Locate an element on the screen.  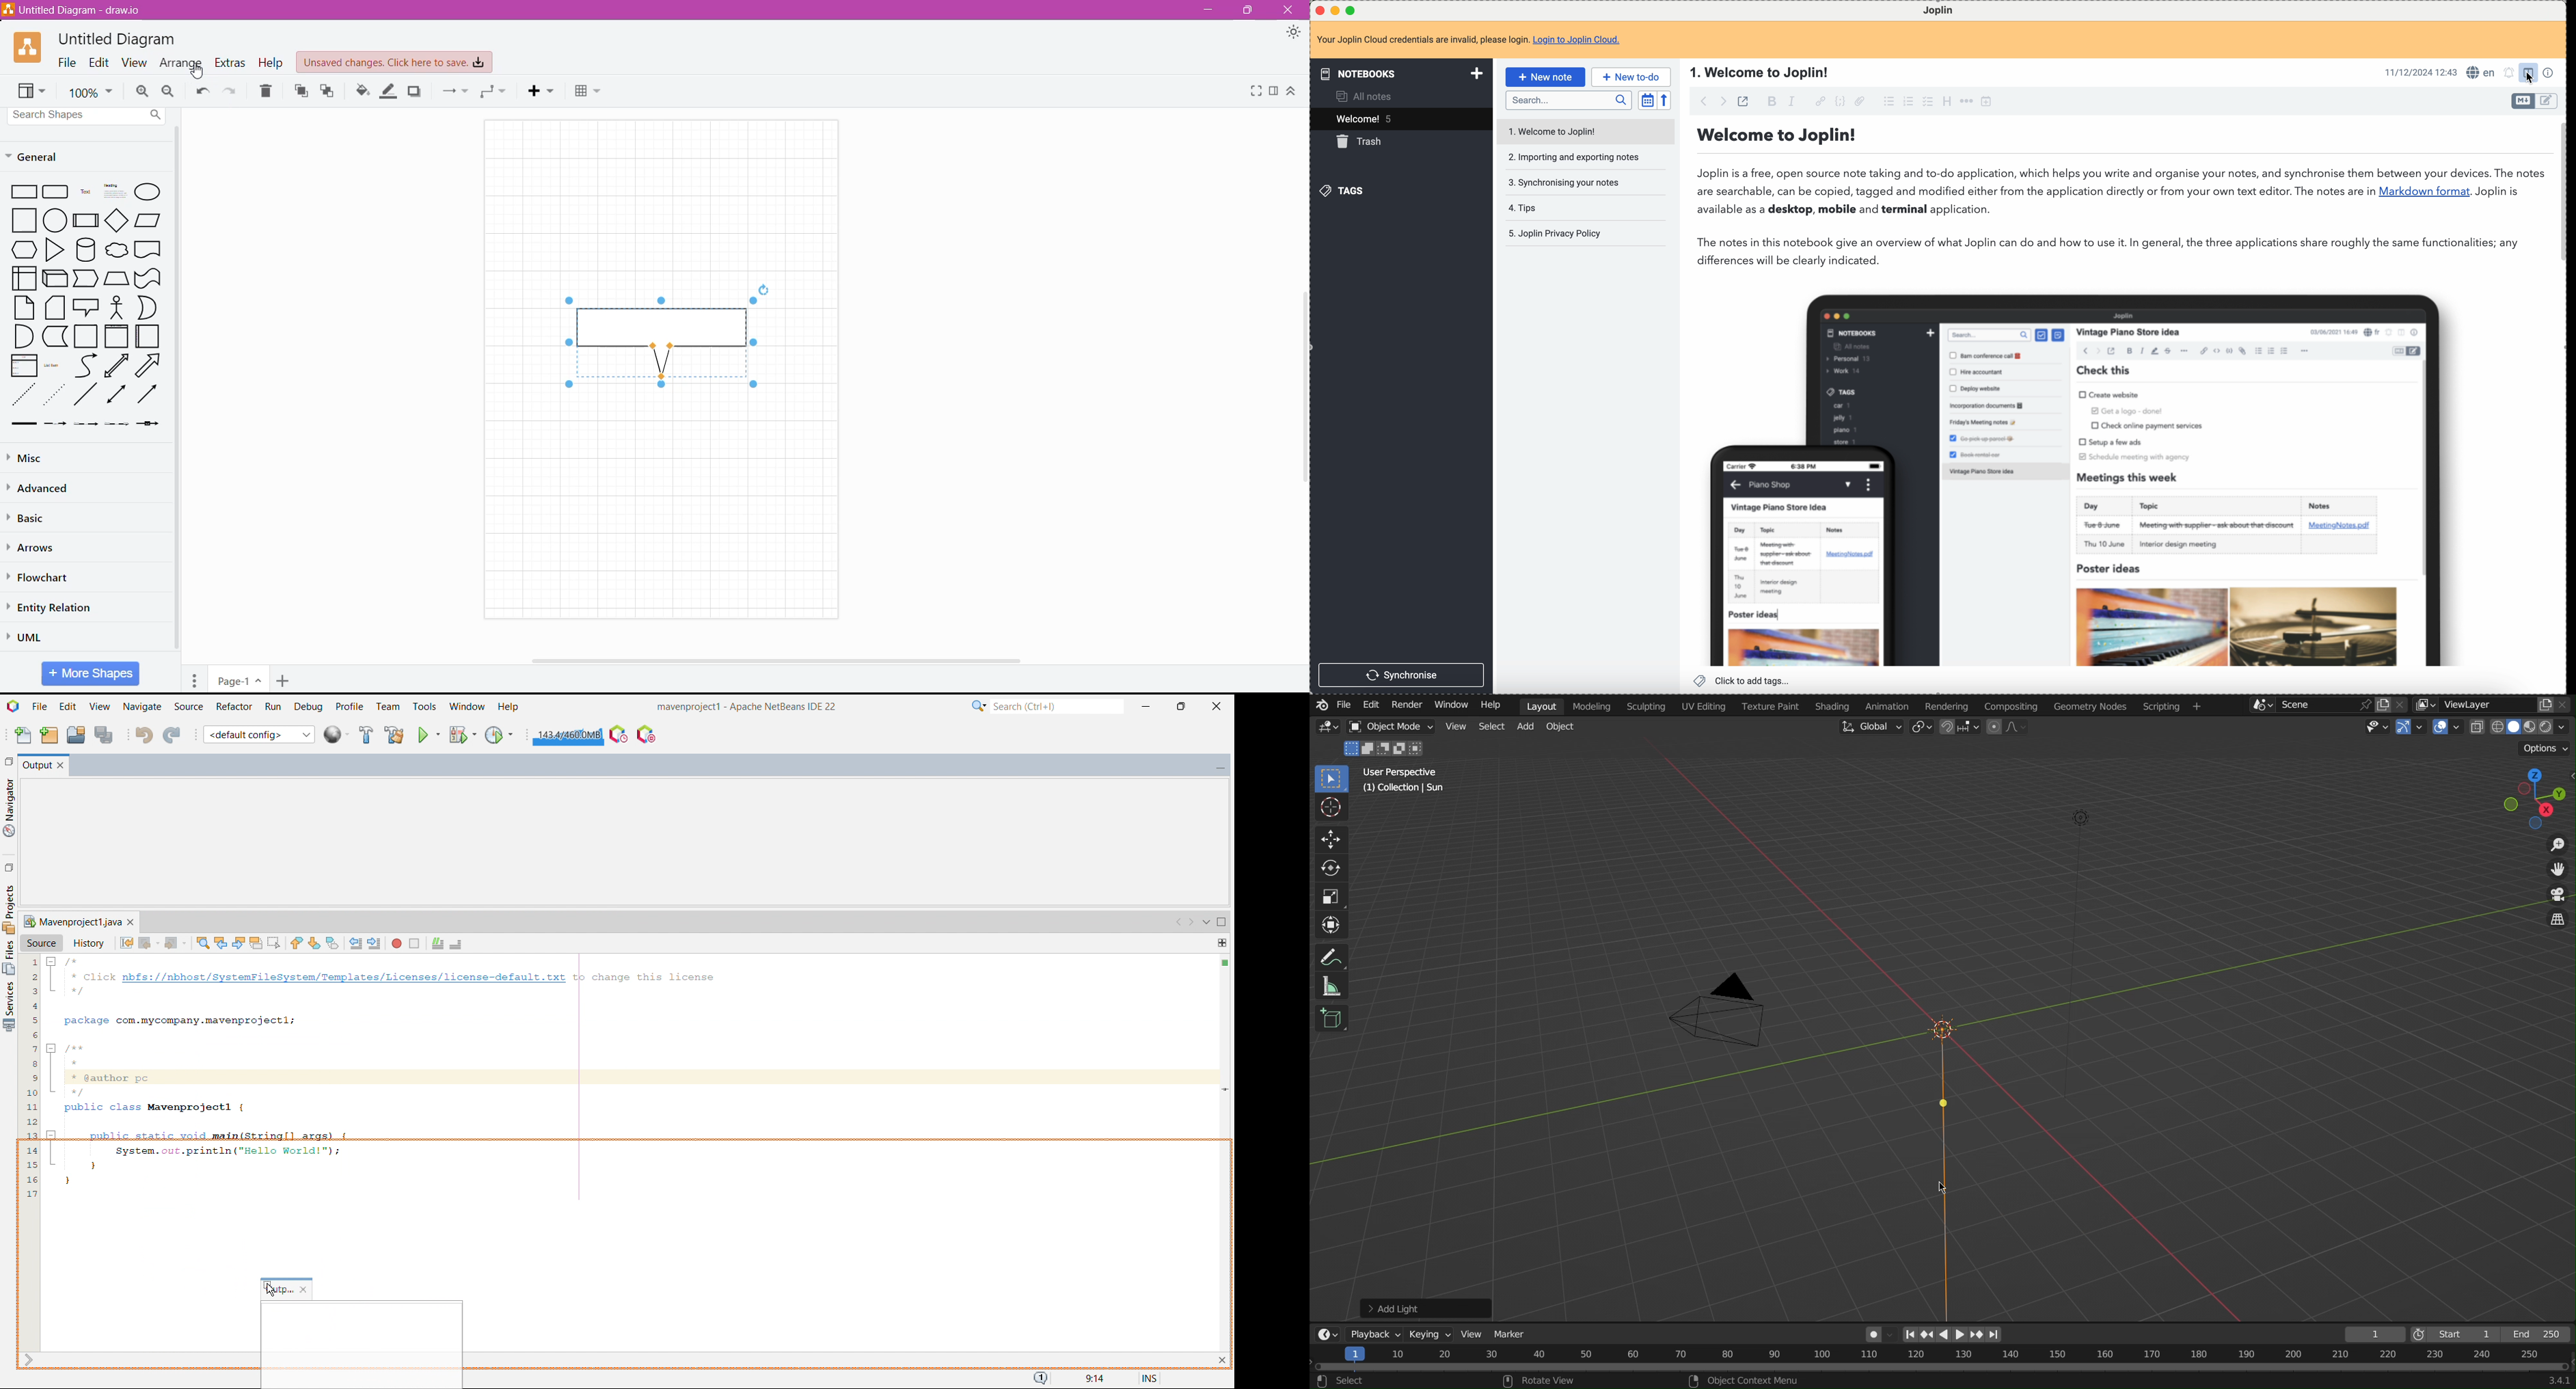
Joplin privacy policy is located at coordinates (1555, 234).